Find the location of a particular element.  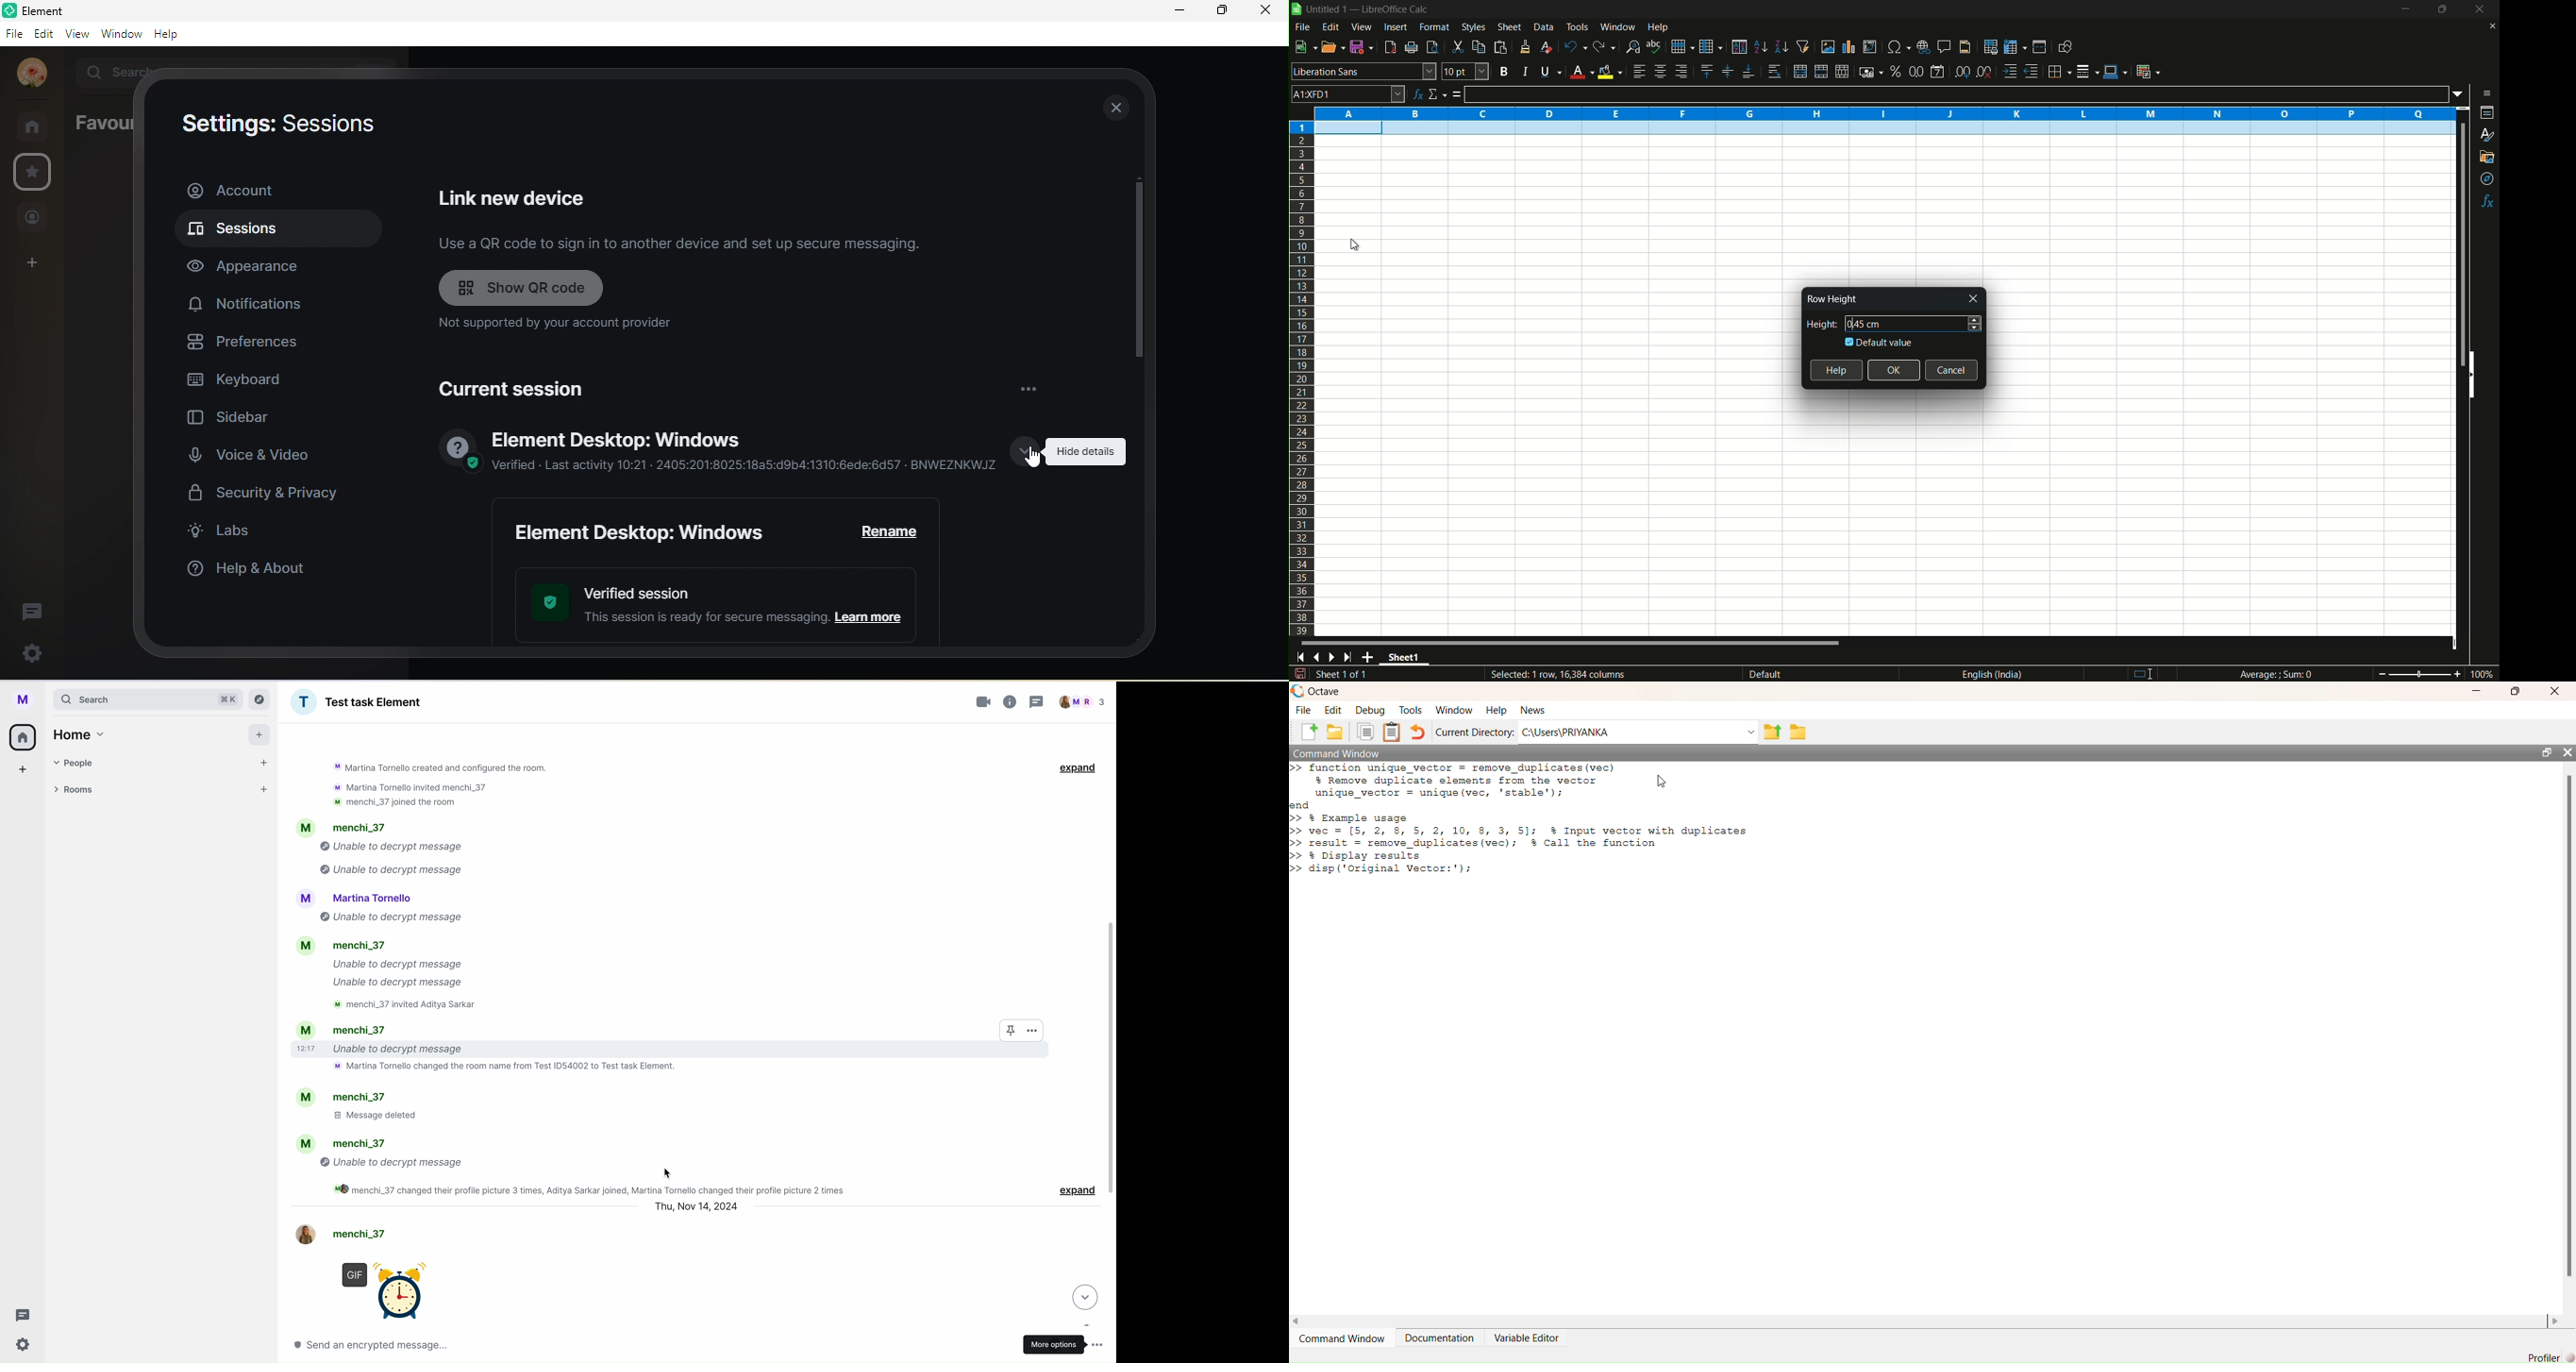

selected row is located at coordinates (1877, 129).